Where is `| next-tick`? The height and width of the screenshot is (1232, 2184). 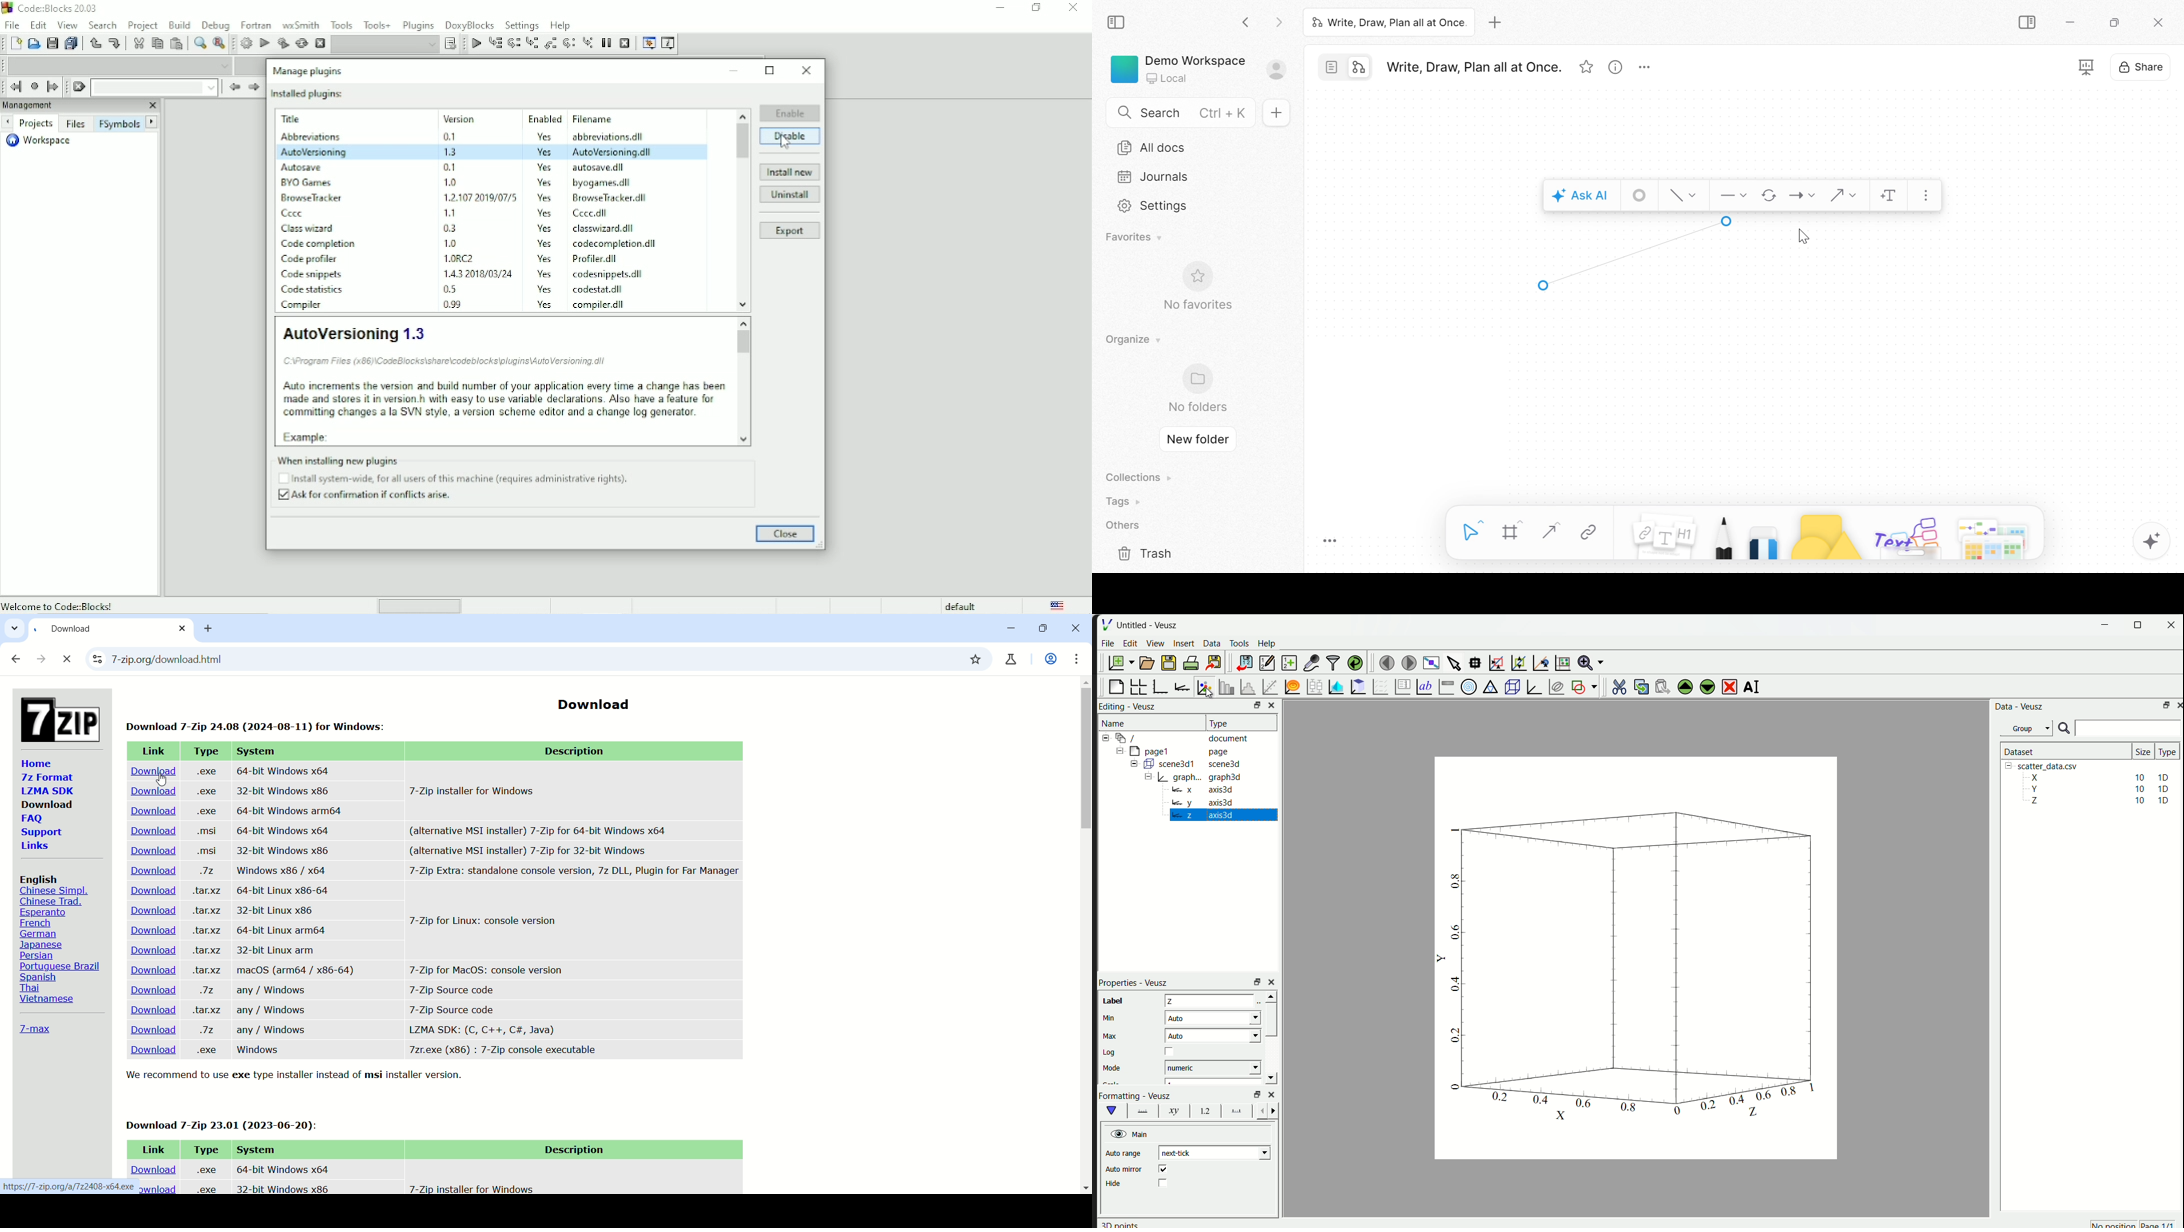
| next-tick is located at coordinates (1214, 1154).